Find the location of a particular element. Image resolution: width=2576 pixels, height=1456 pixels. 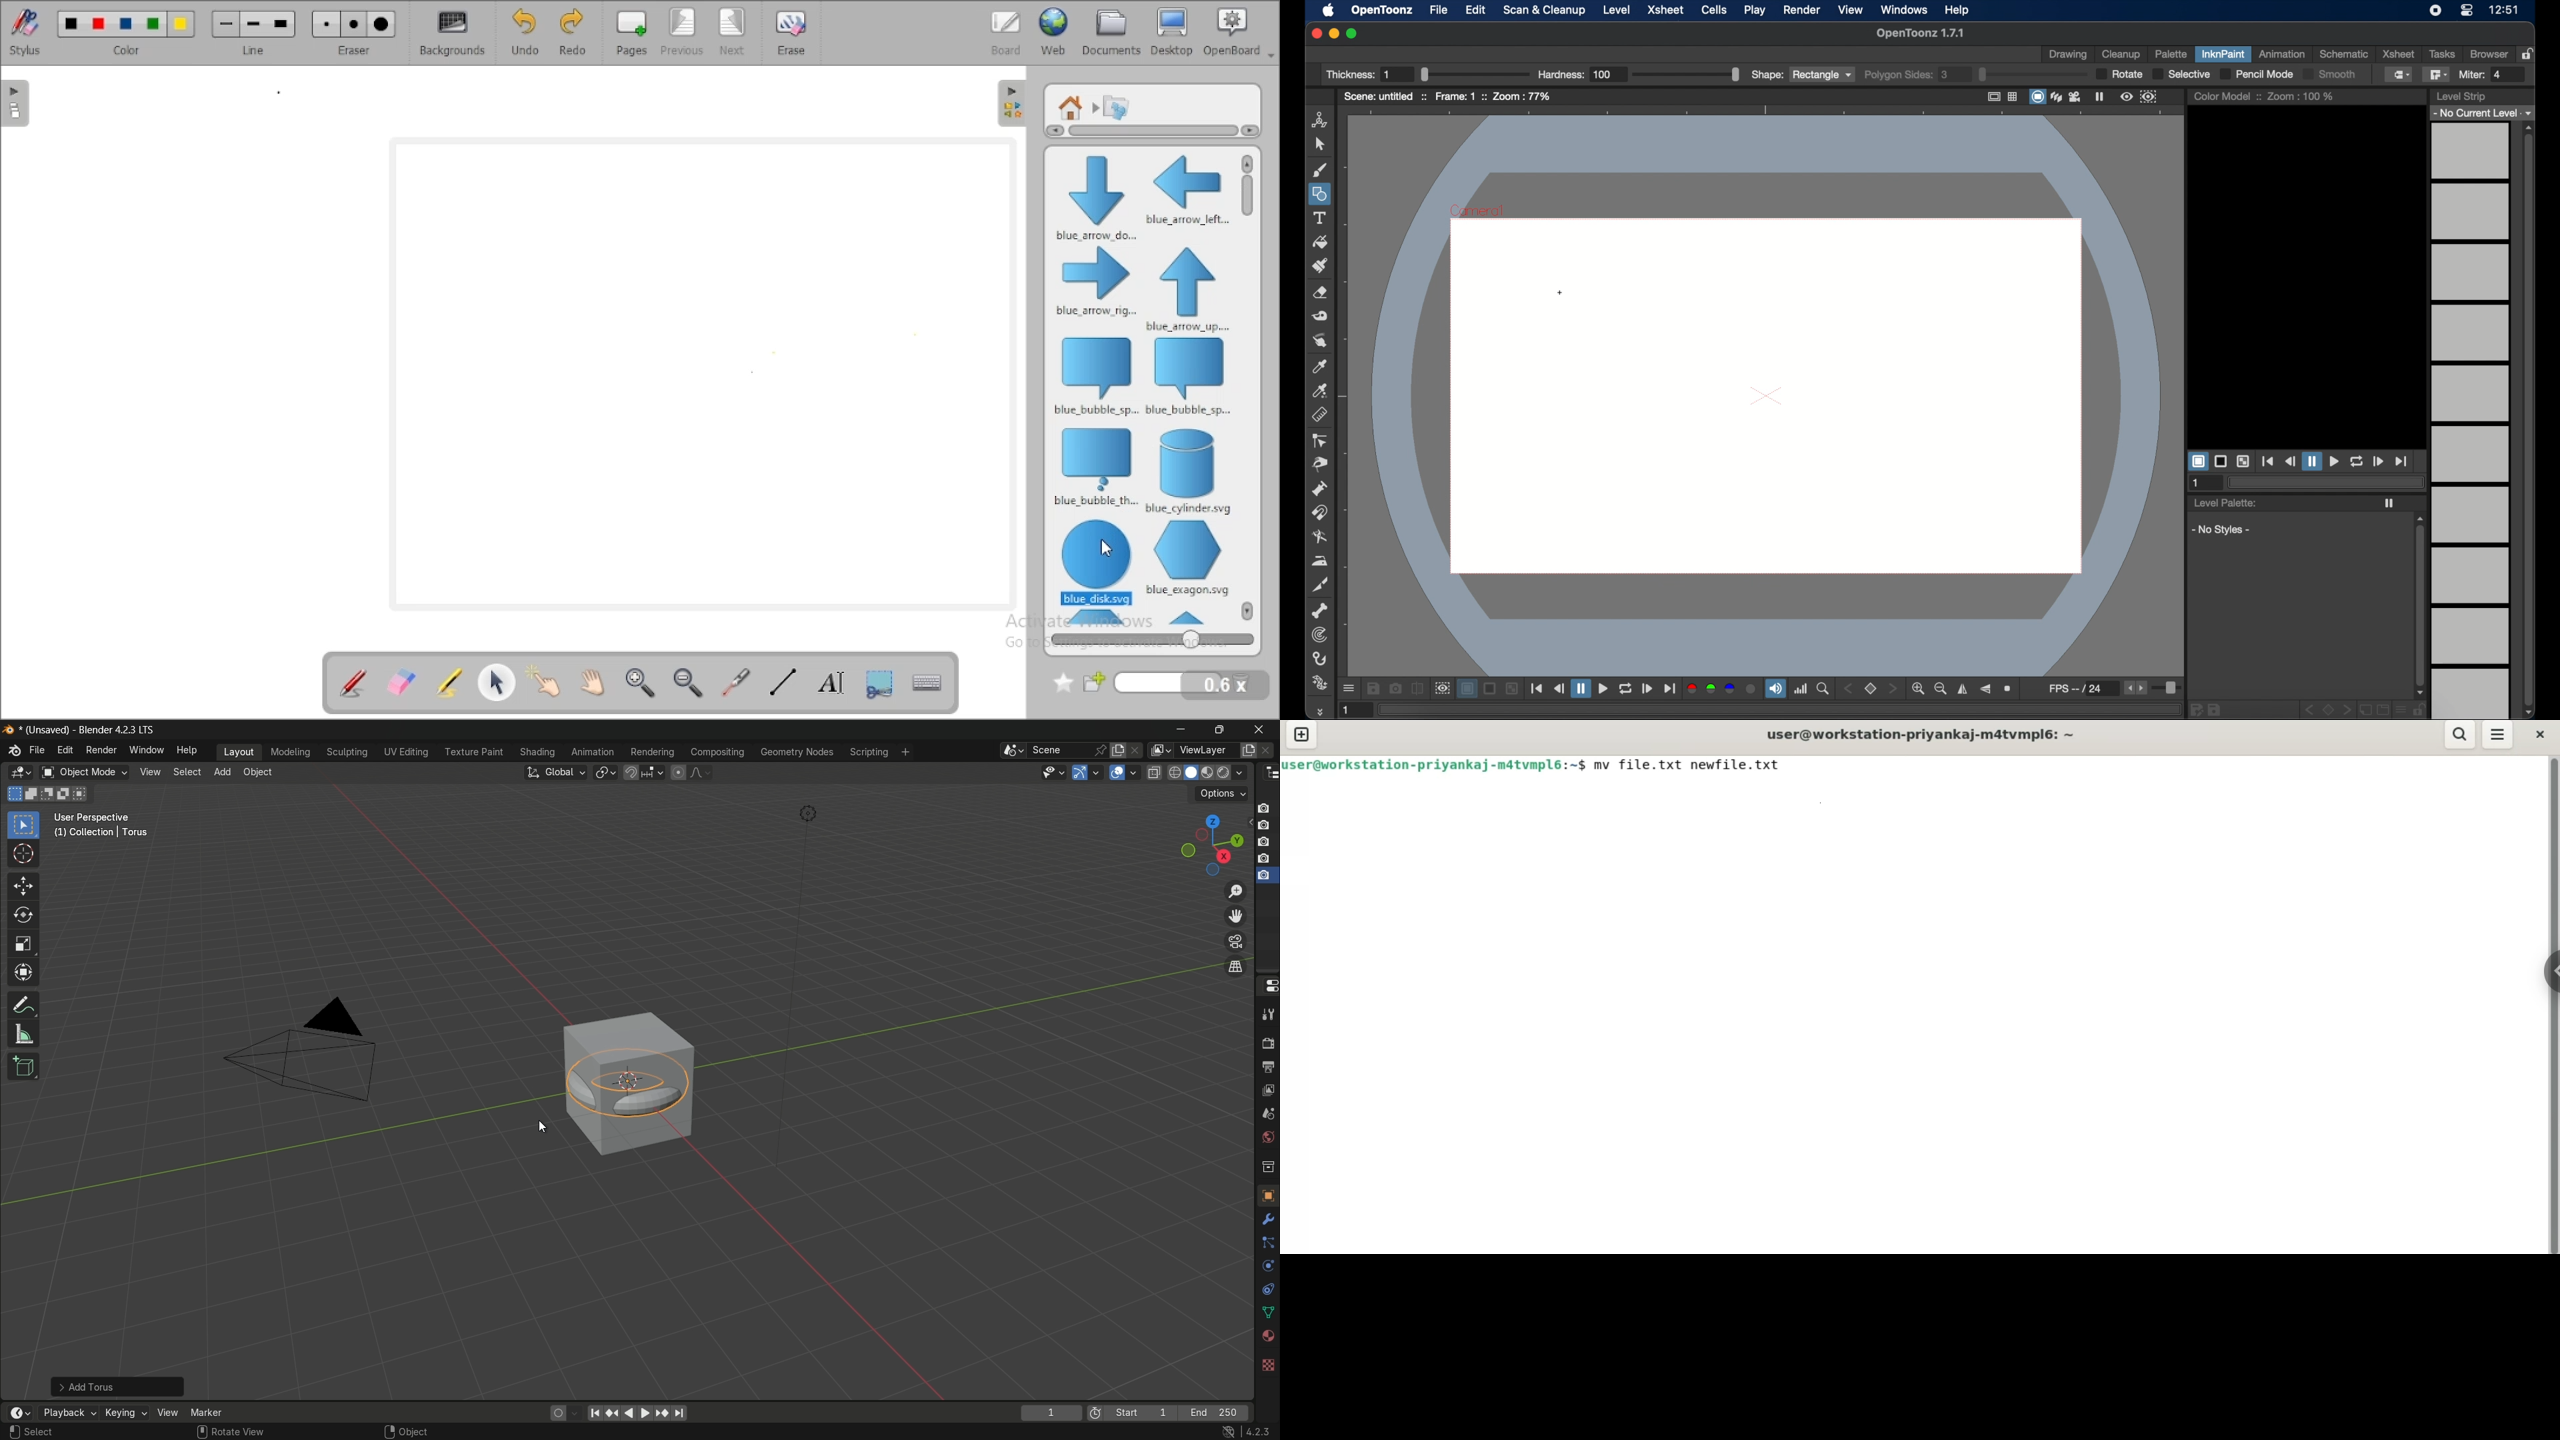

skeleton tool is located at coordinates (1320, 611).